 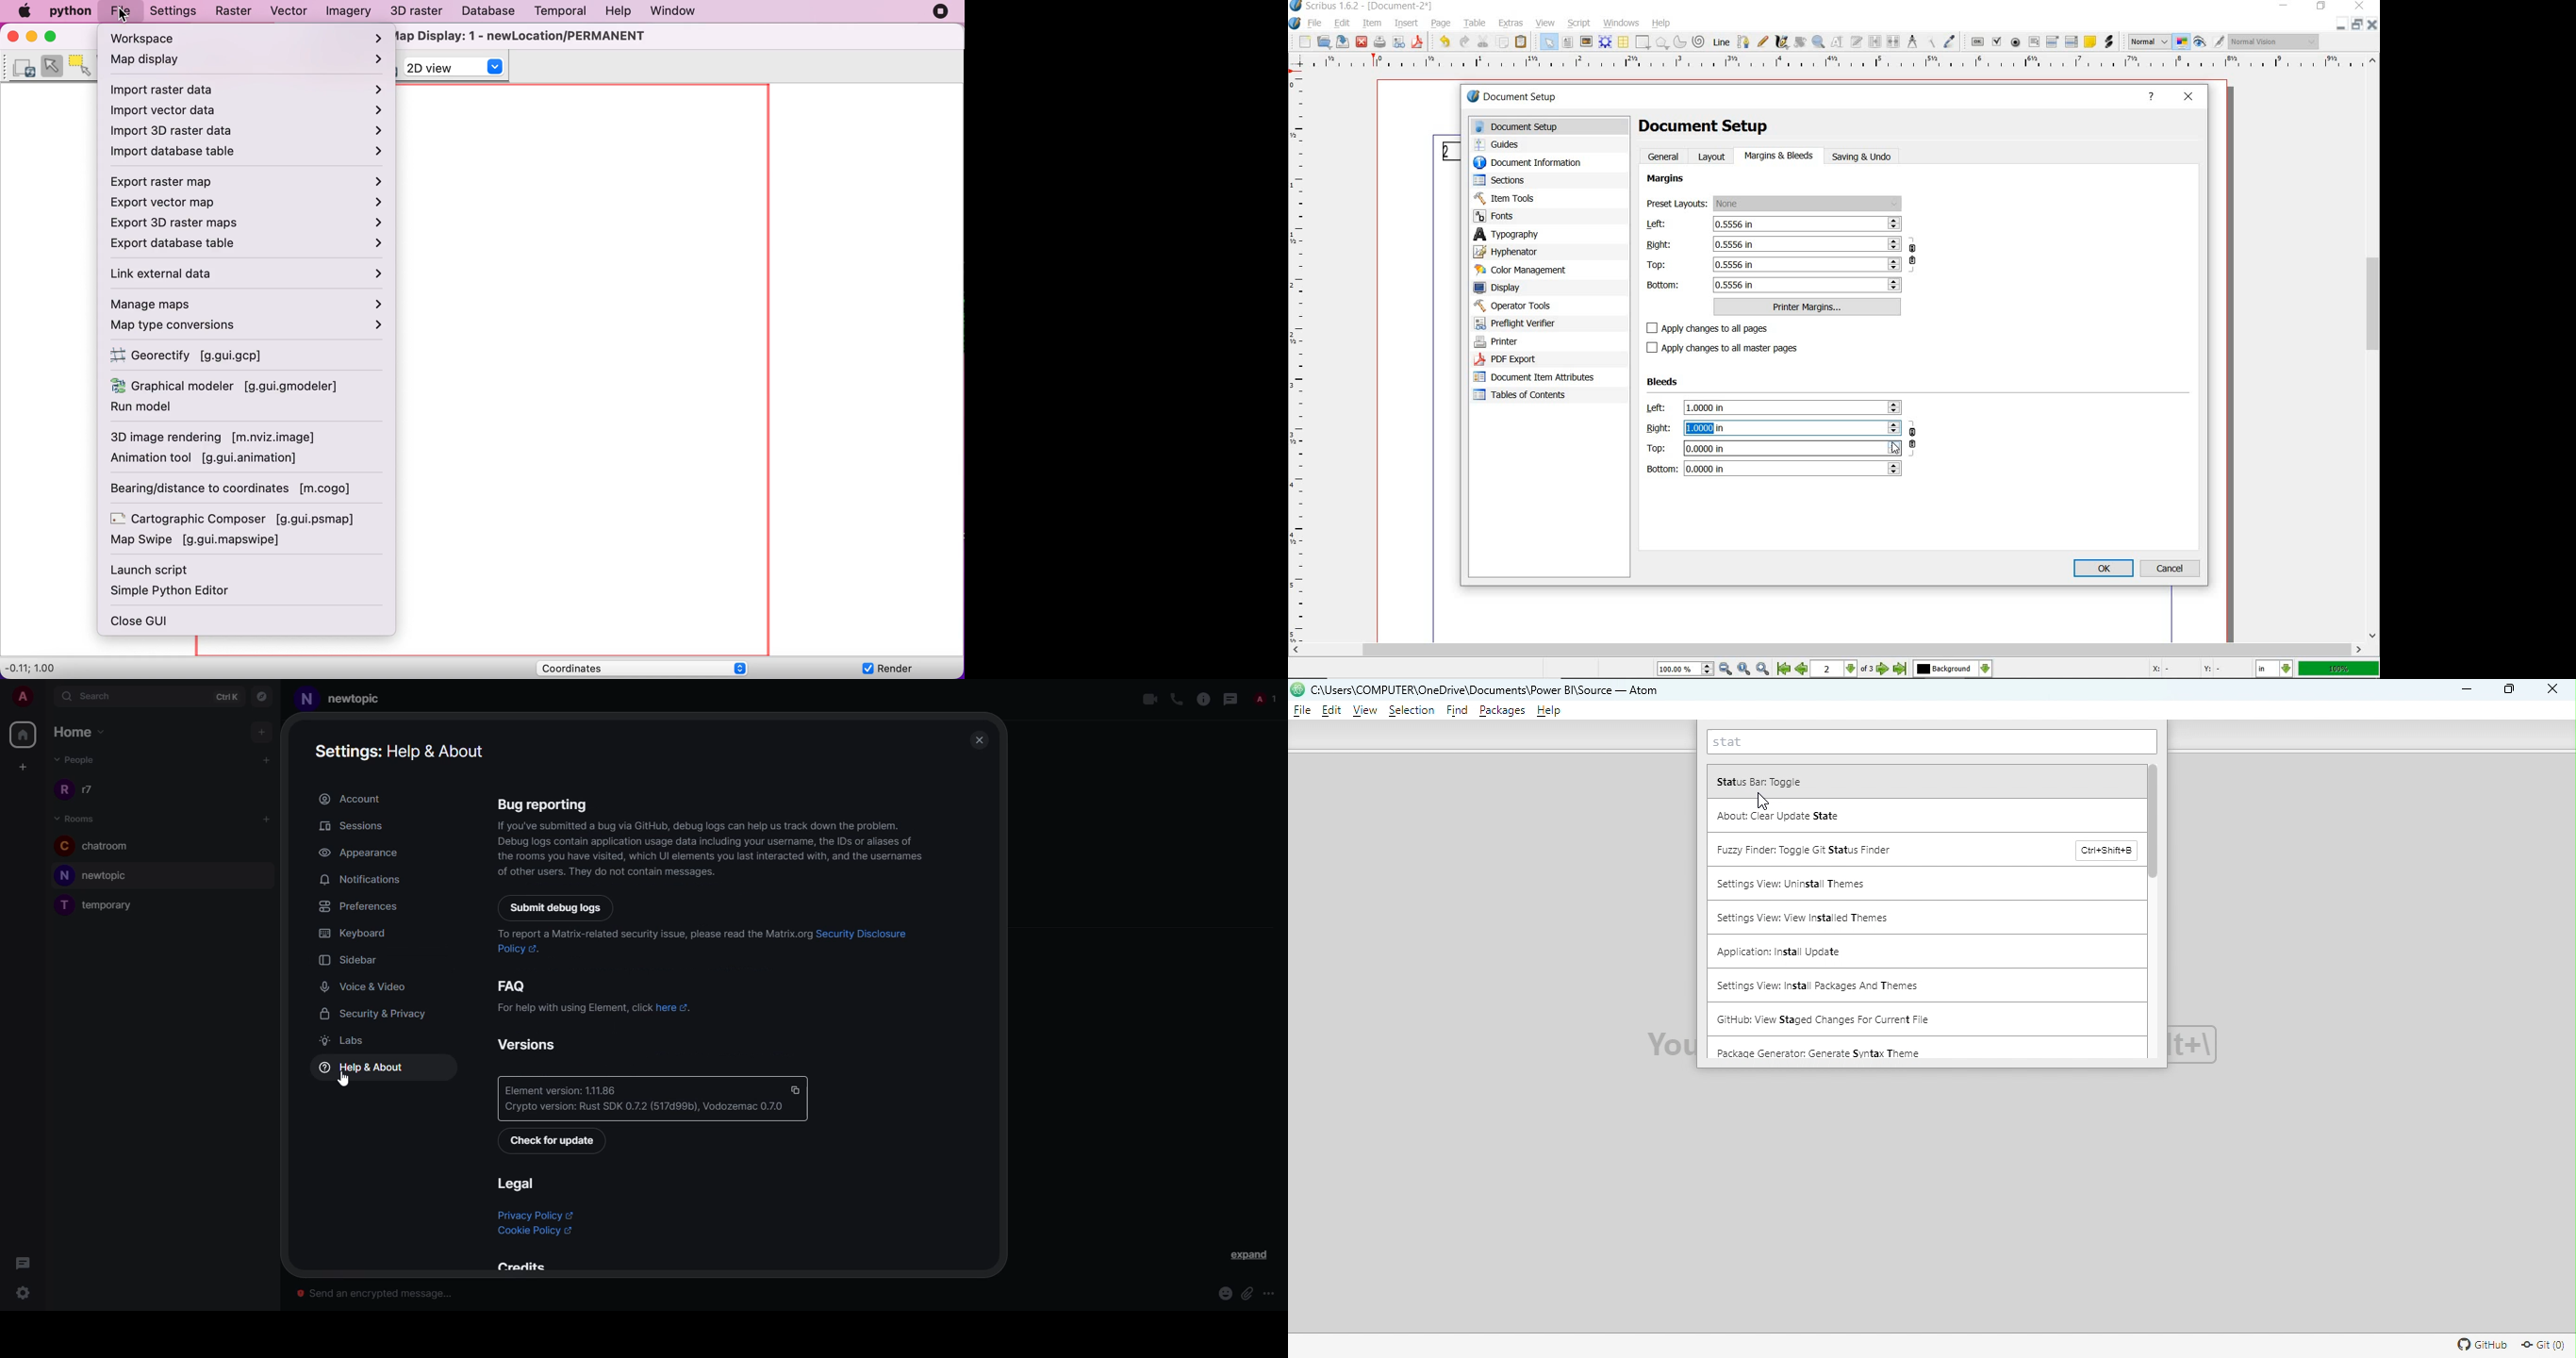 What do you see at coordinates (456, 68) in the screenshot?
I see `2D view` at bounding box center [456, 68].